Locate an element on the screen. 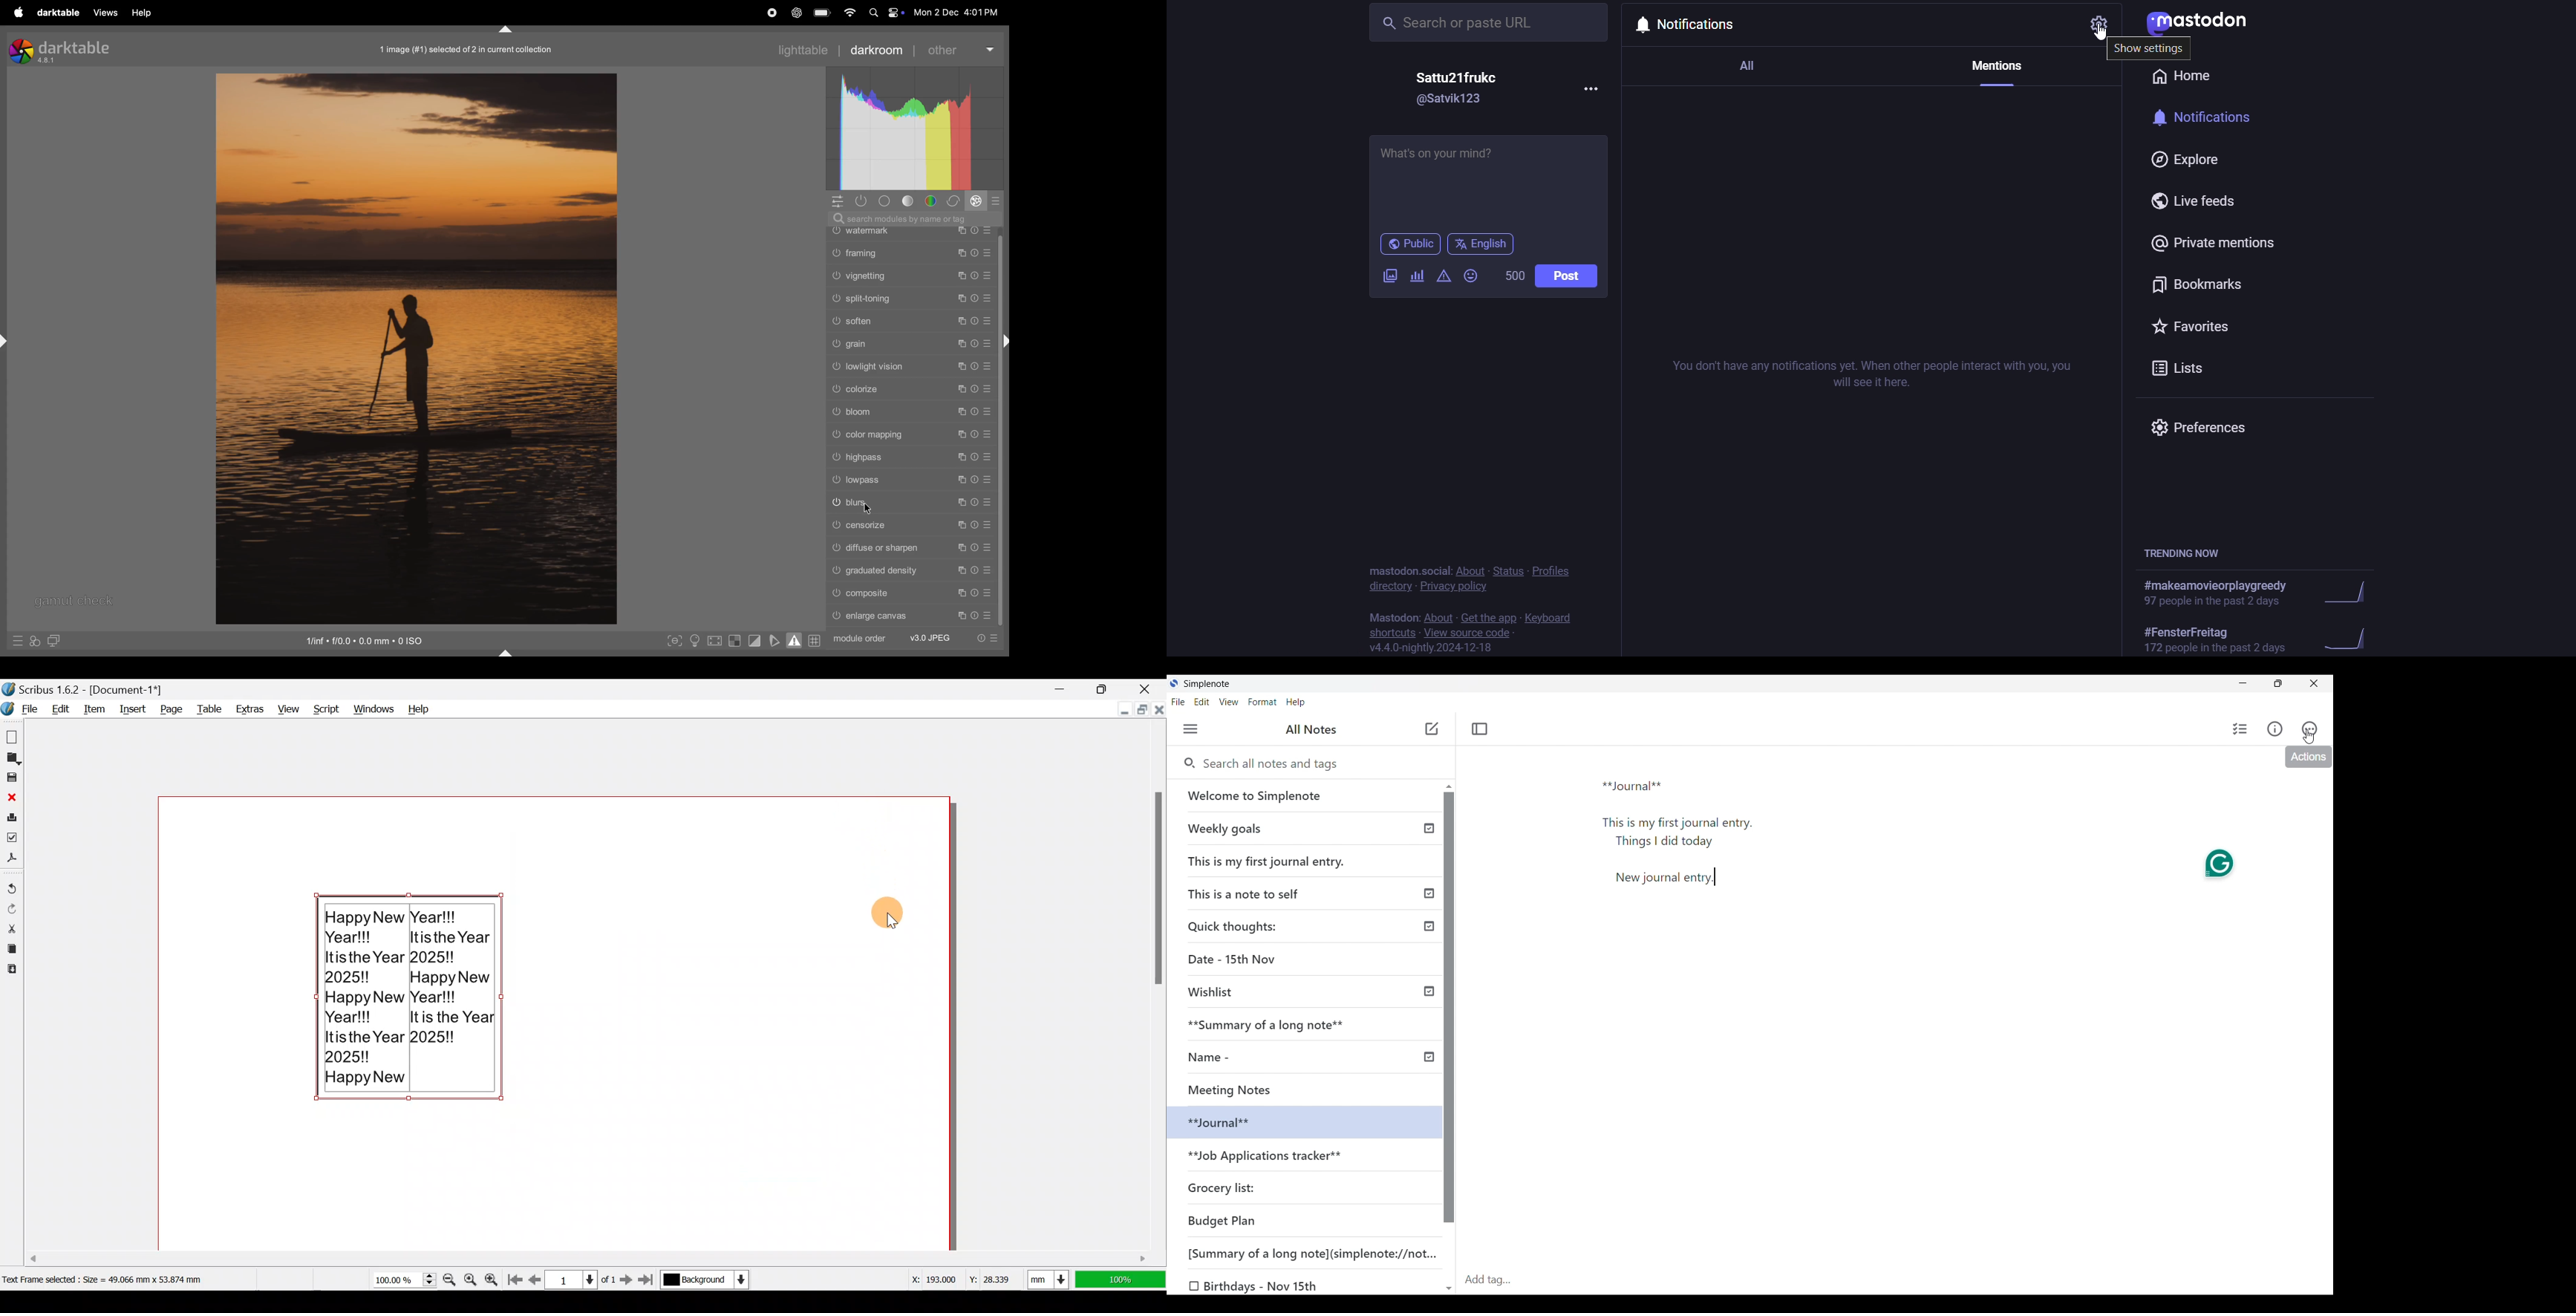  about is located at coordinates (1441, 618).